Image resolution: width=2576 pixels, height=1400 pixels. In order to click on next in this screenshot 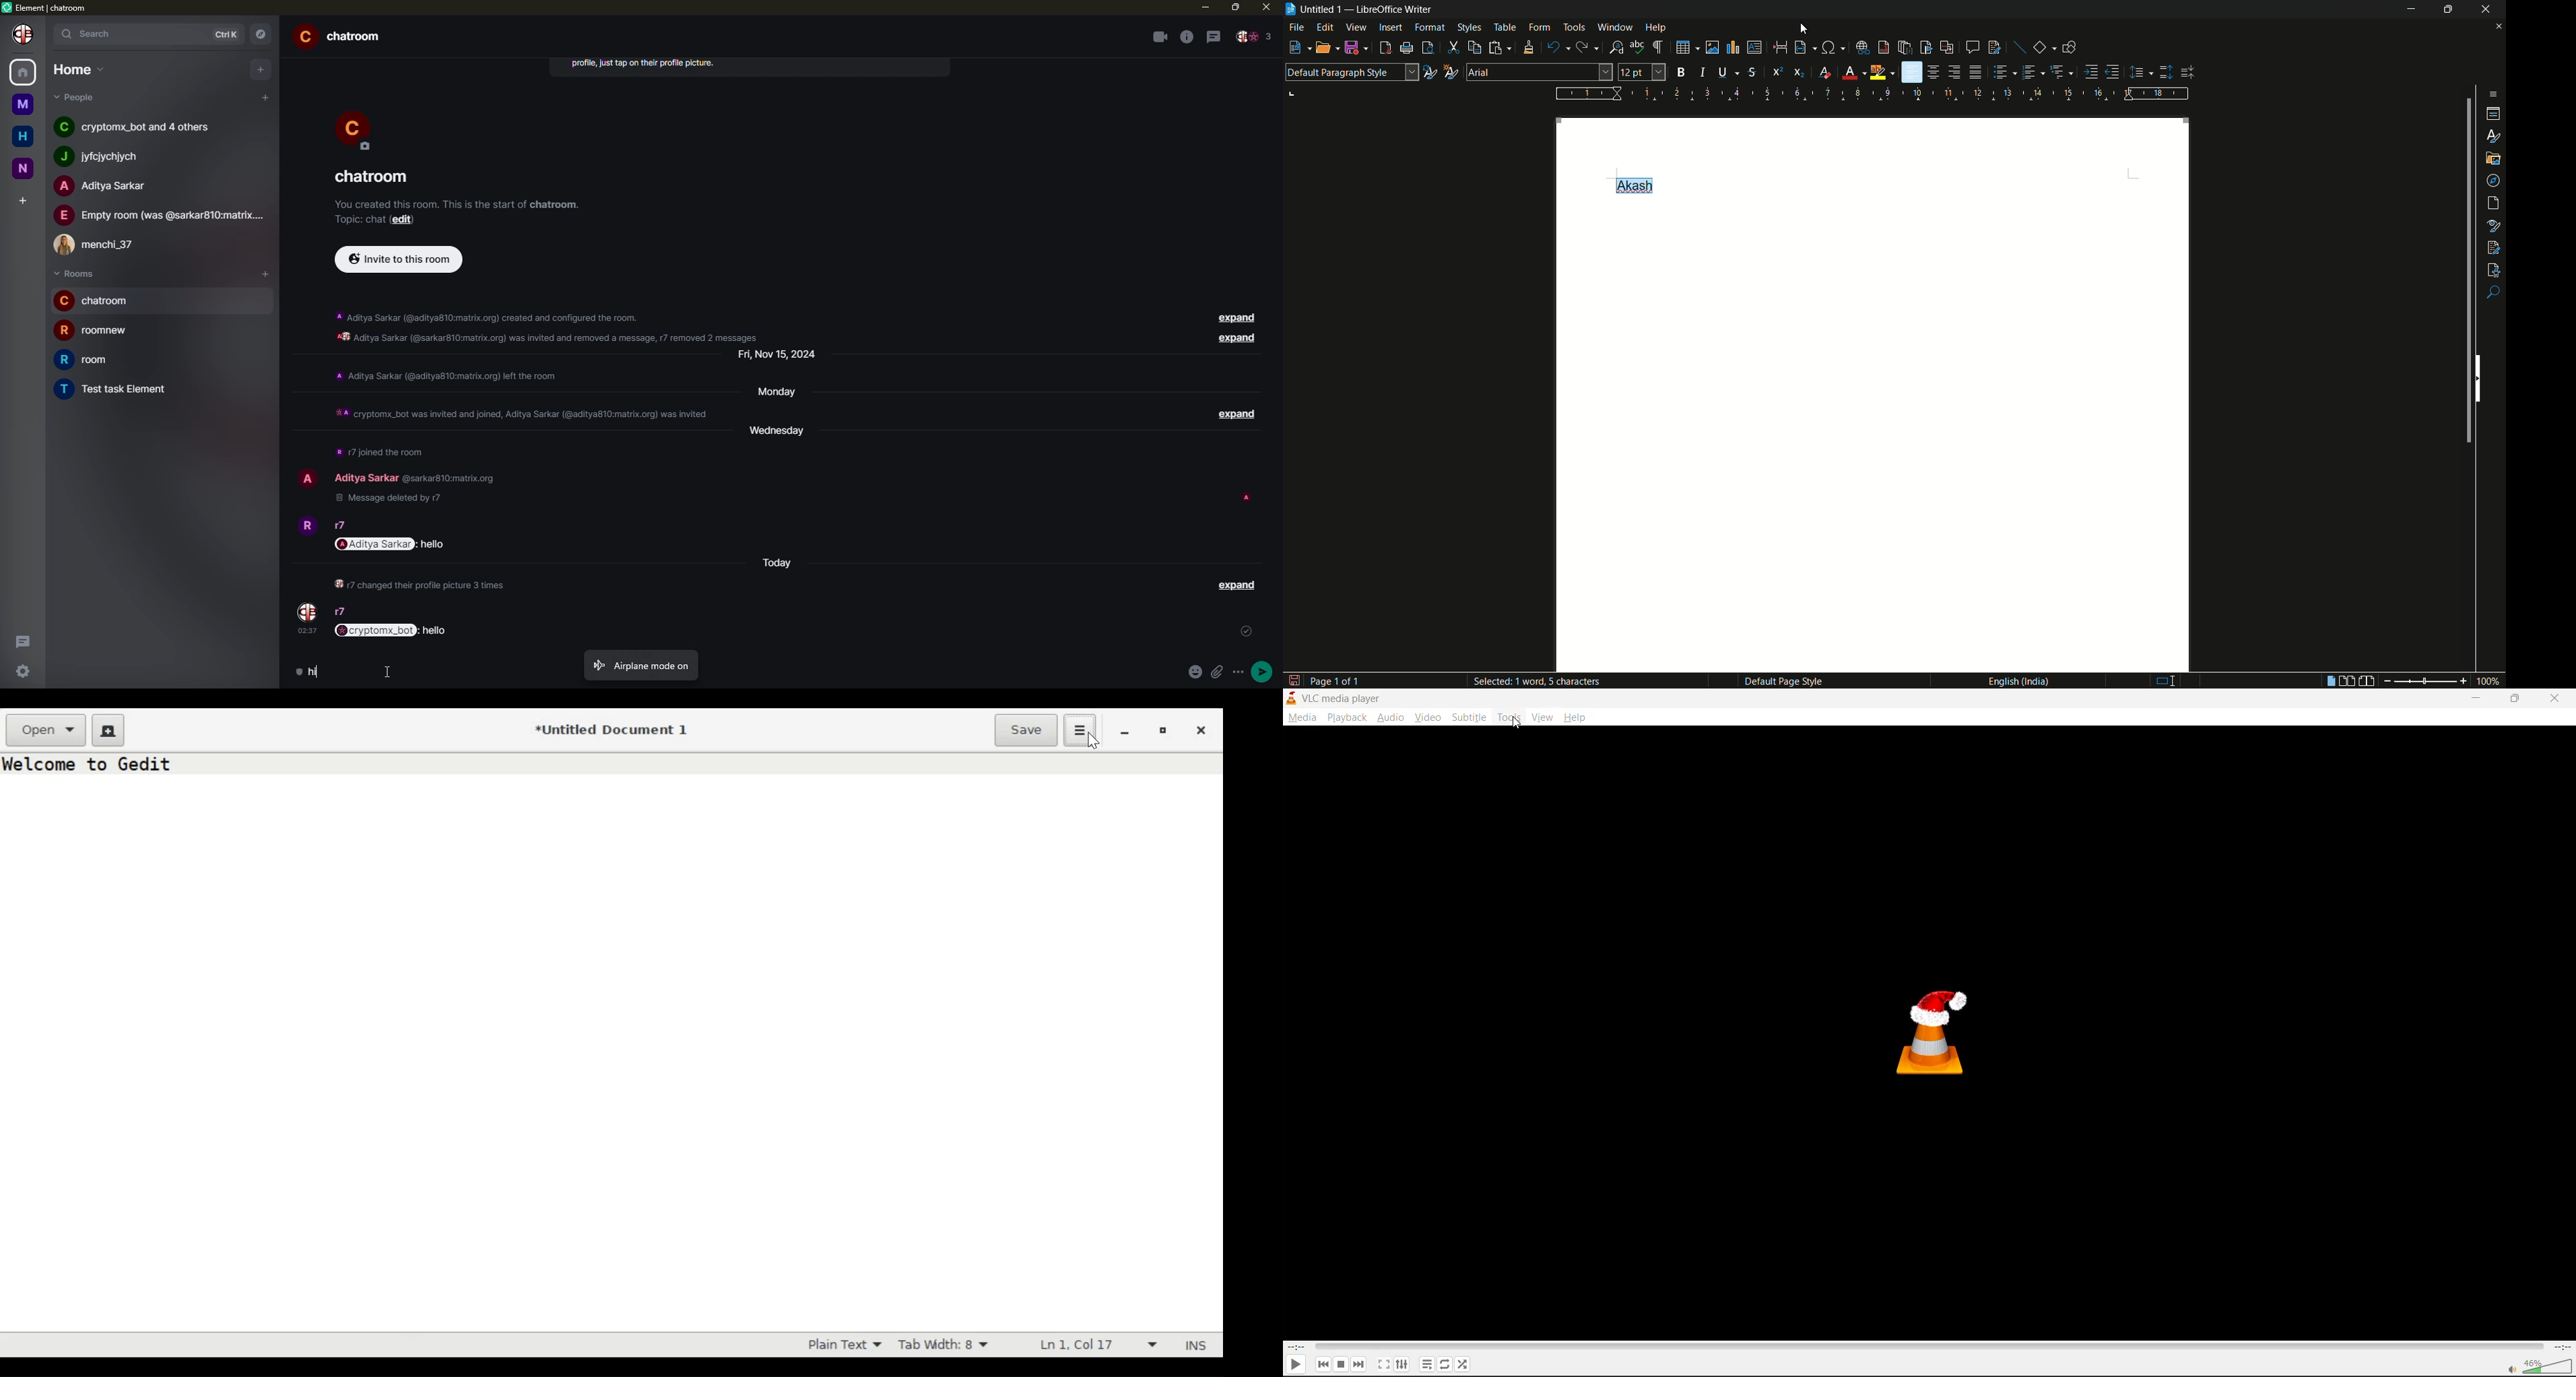, I will do `click(1362, 1364)`.